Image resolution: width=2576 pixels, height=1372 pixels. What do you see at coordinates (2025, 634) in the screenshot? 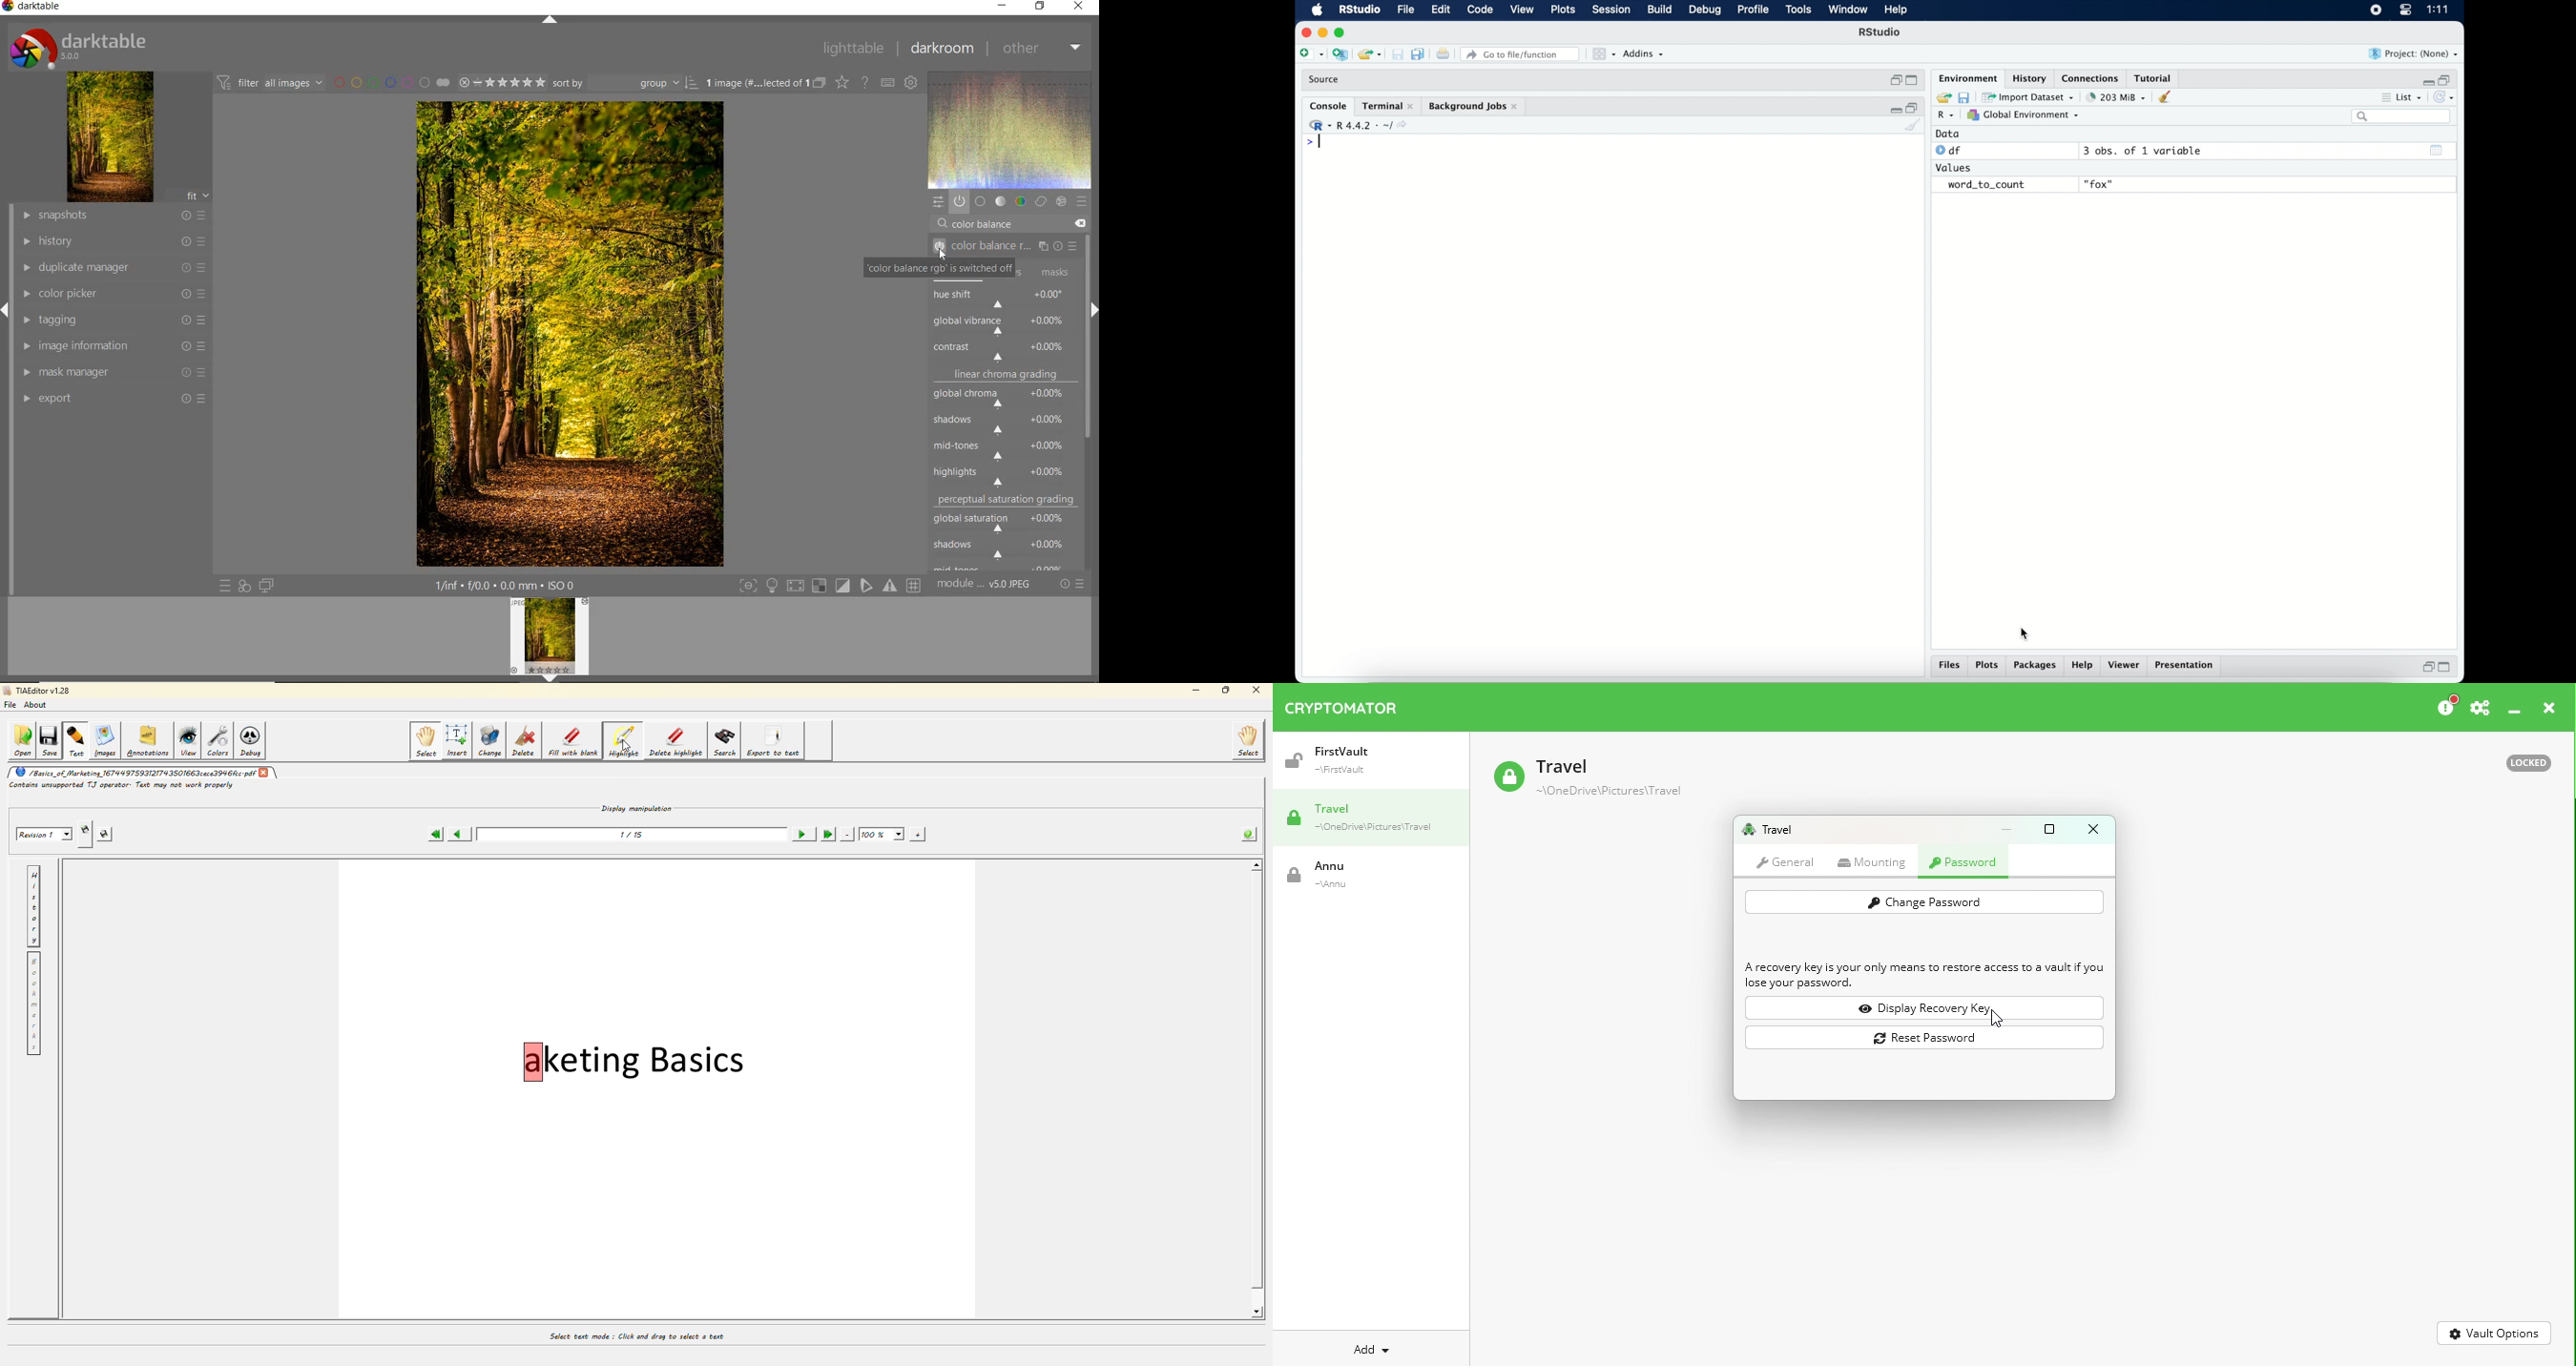
I see `cursor` at bounding box center [2025, 634].